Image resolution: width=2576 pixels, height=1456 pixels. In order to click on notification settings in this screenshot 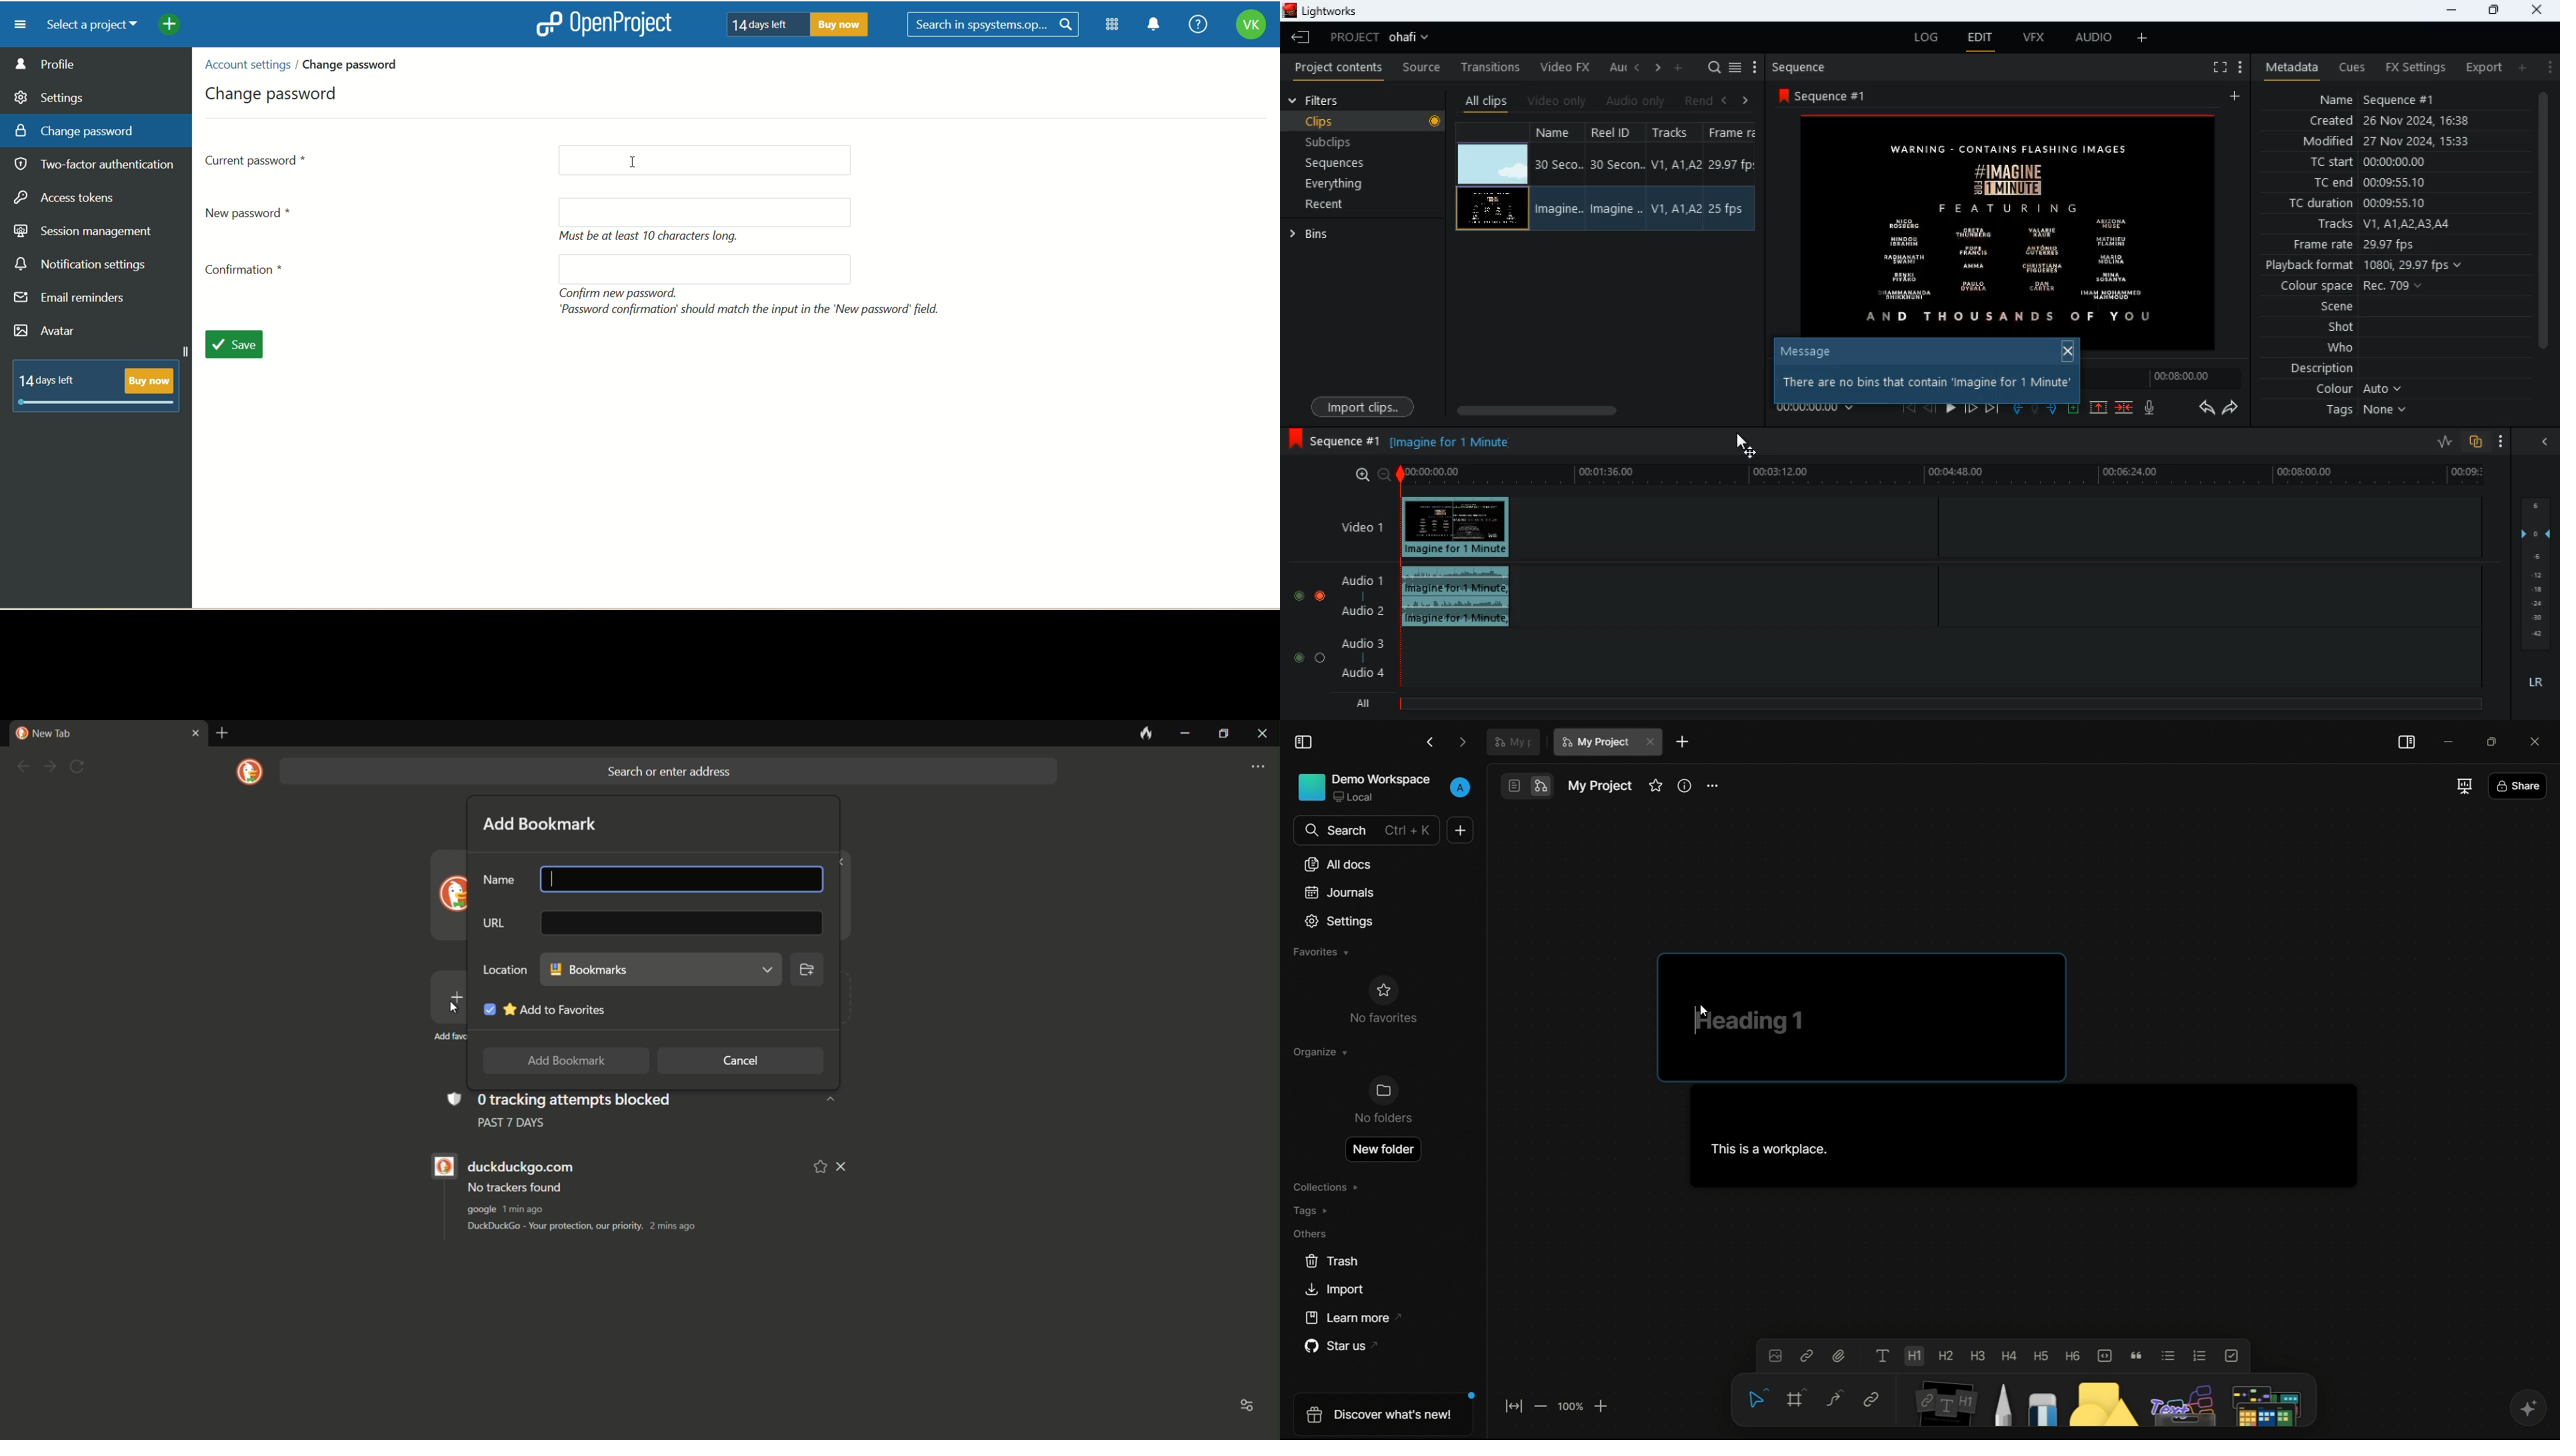, I will do `click(81, 265)`.